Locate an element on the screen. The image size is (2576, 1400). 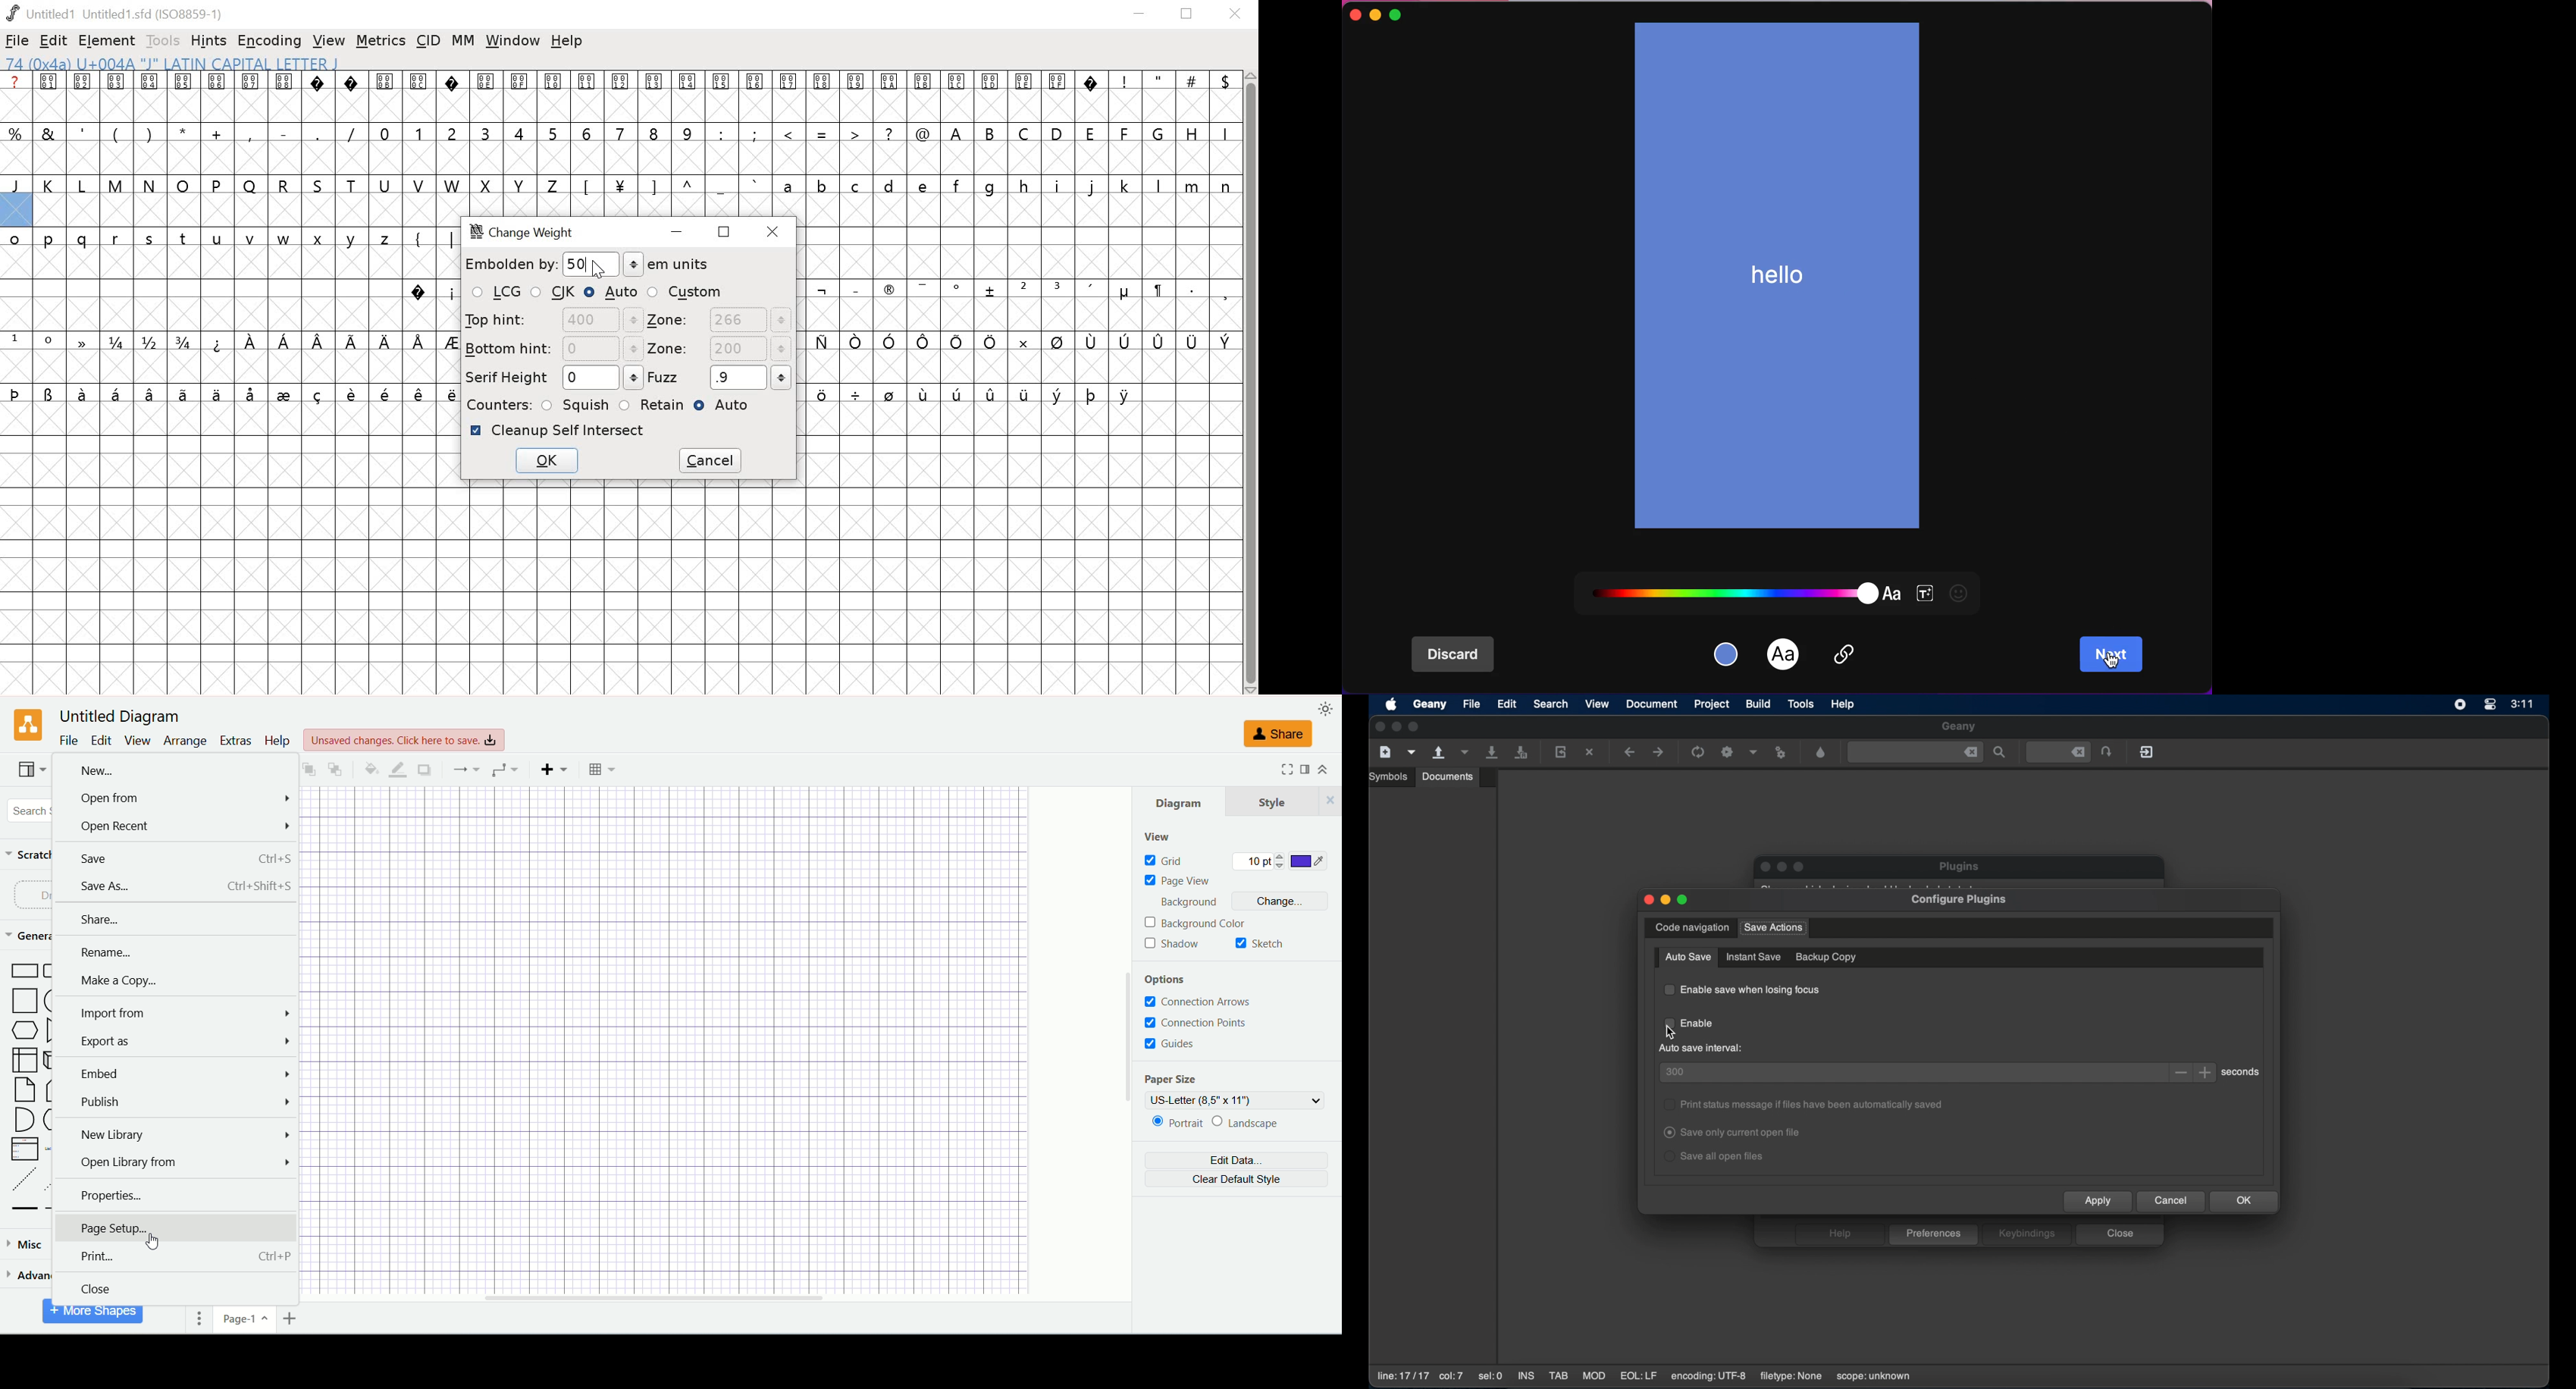
configure  plugins is located at coordinates (1960, 900).